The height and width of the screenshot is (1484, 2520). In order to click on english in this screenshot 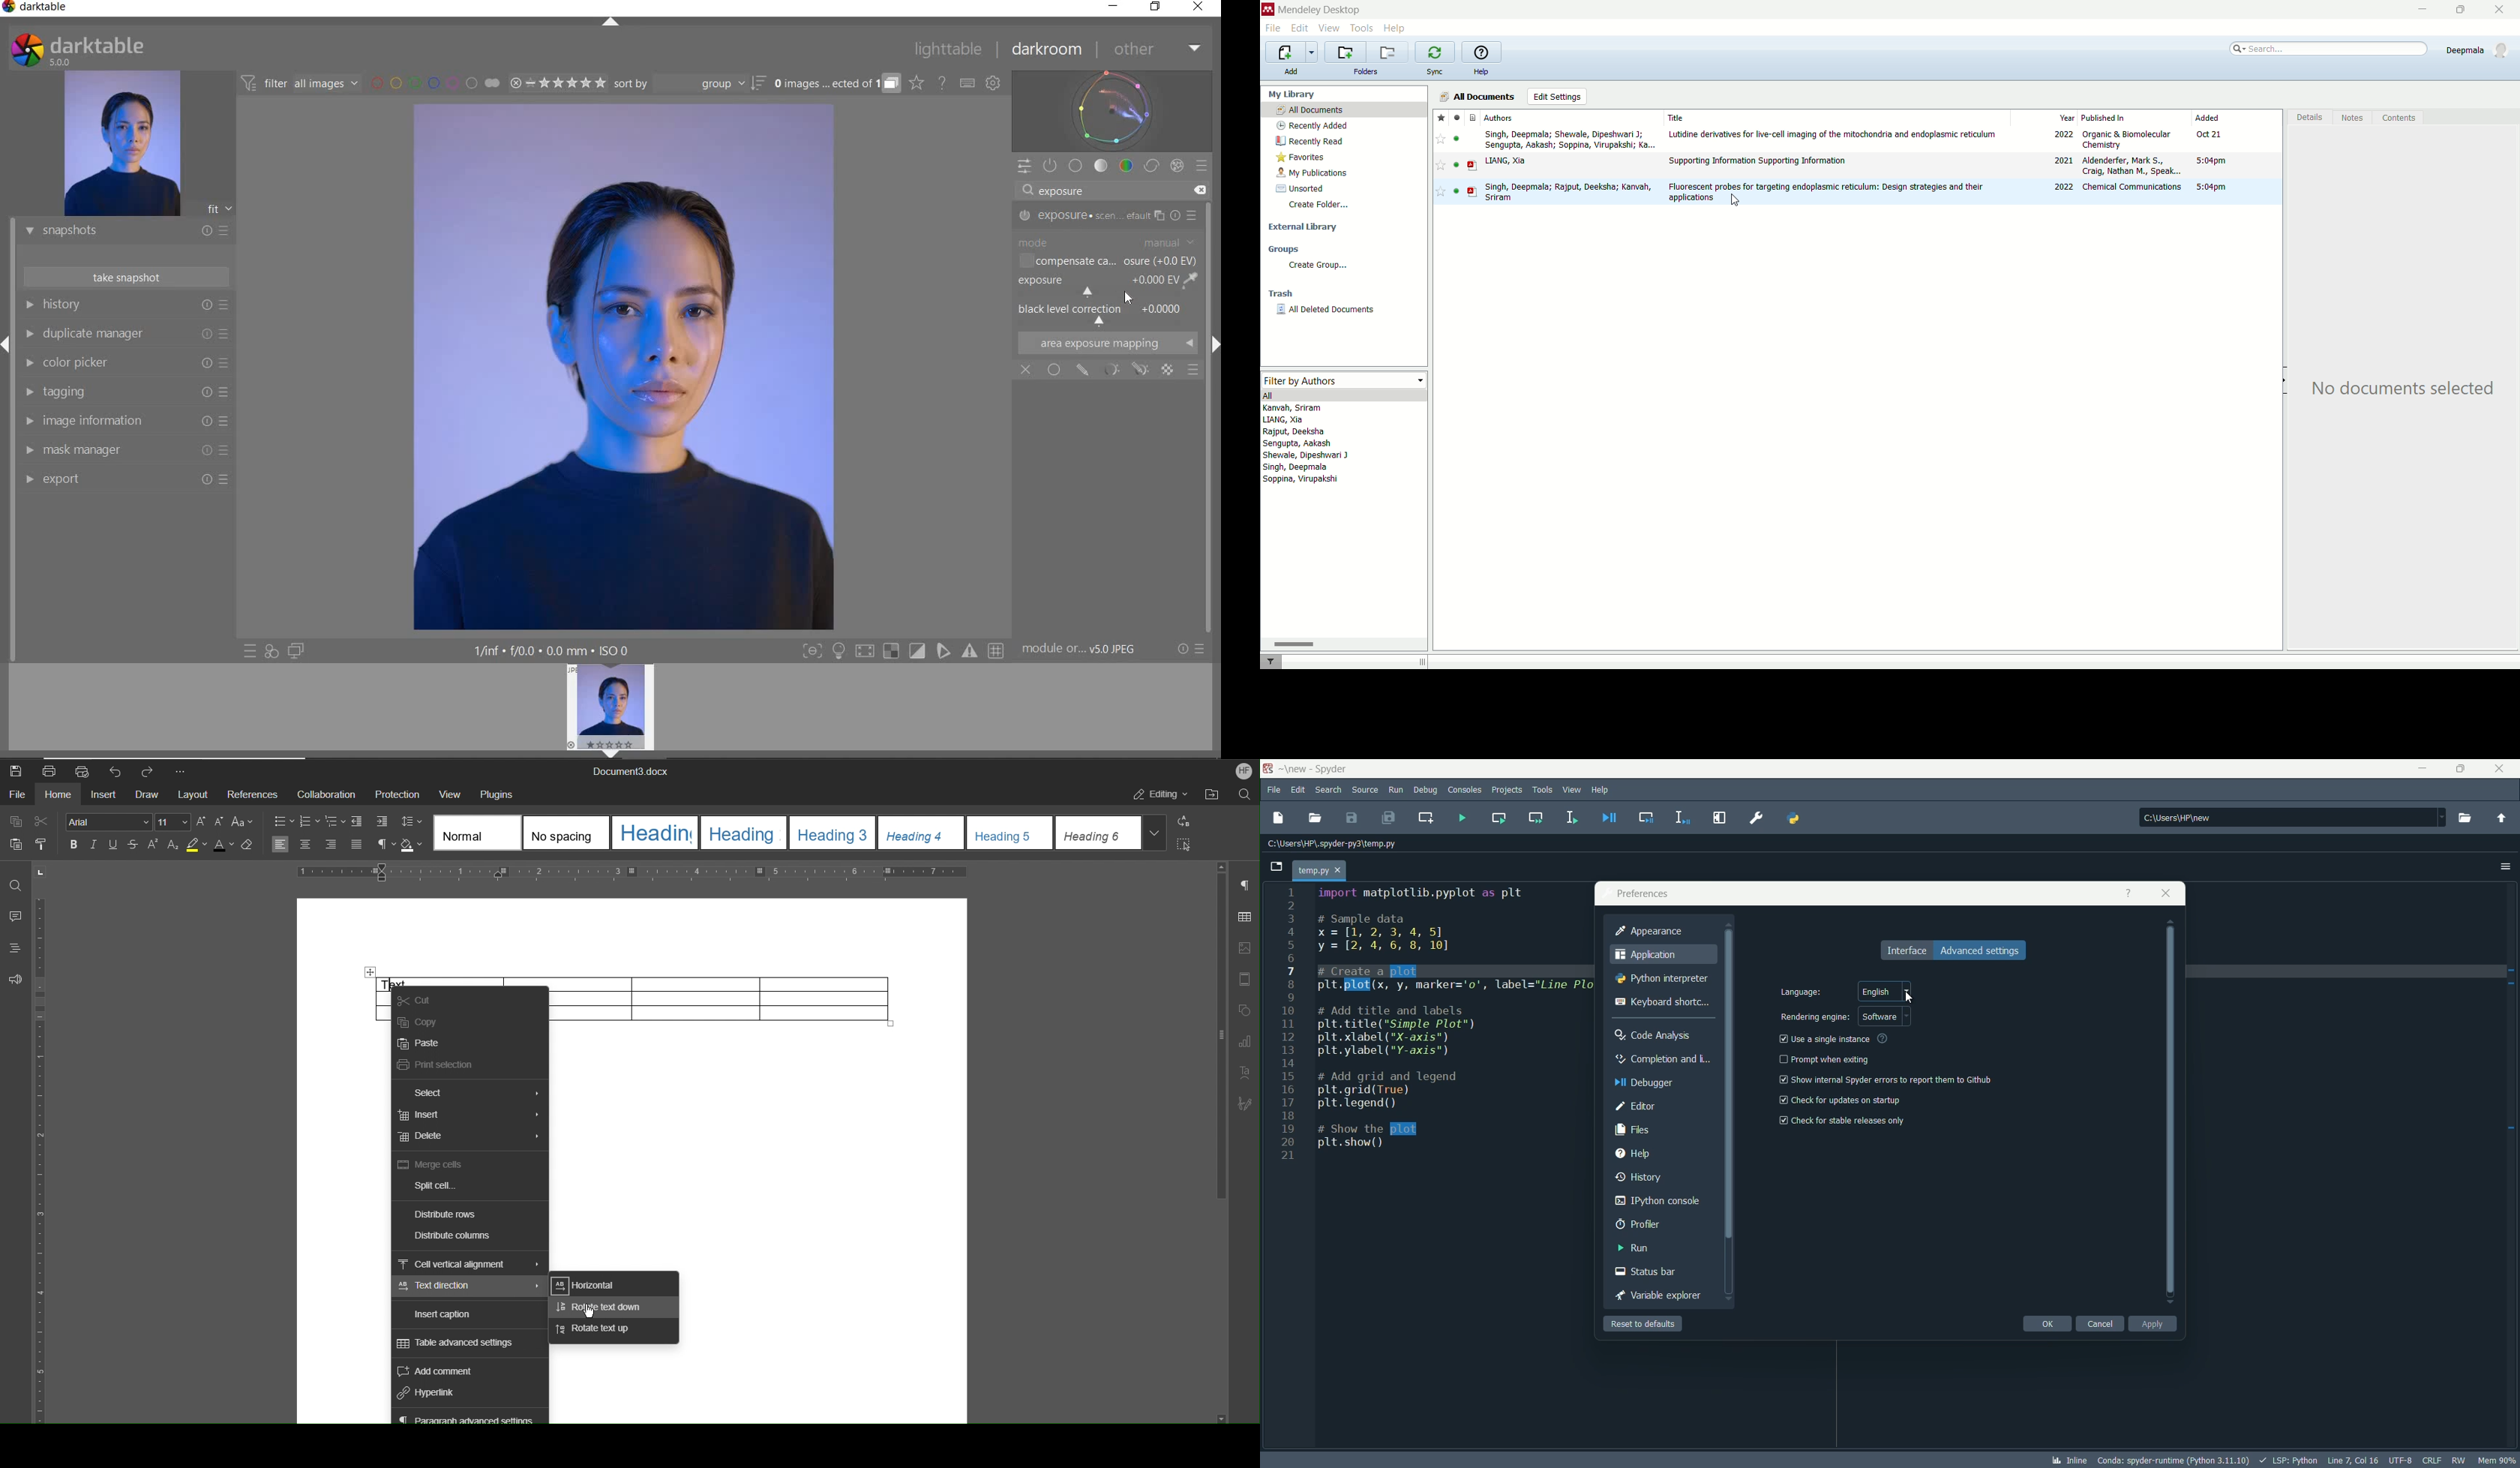, I will do `click(3522, 1613)`.